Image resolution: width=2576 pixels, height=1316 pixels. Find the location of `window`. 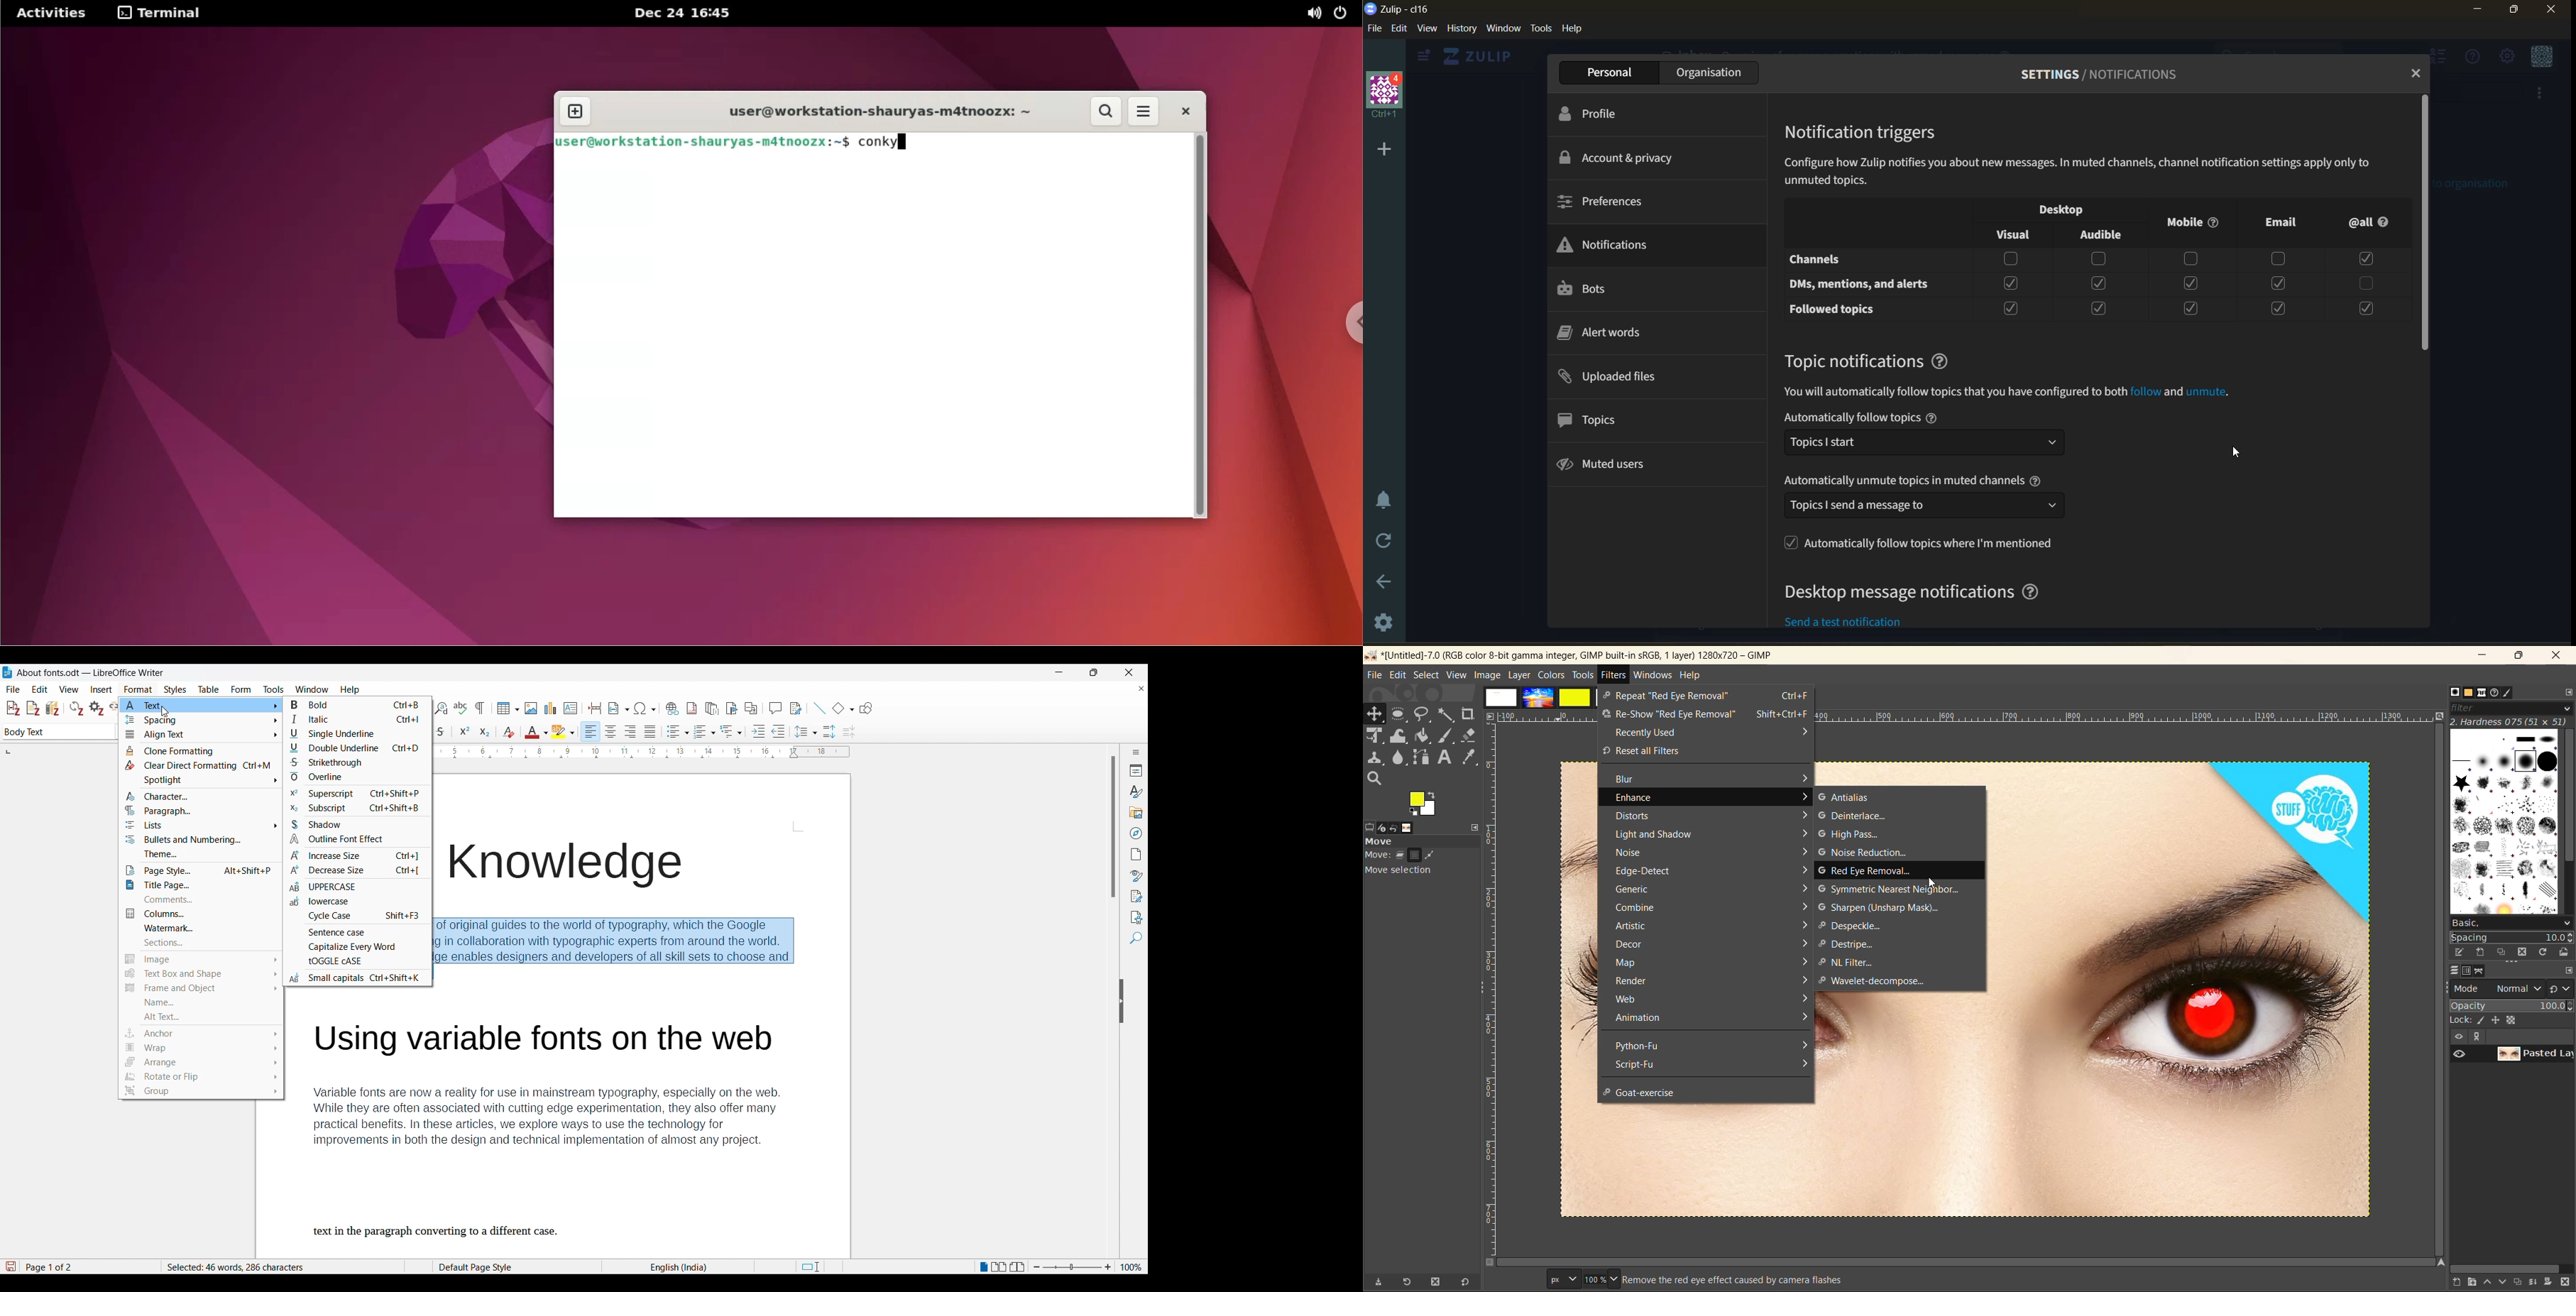

window is located at coordinates (1506, 29).